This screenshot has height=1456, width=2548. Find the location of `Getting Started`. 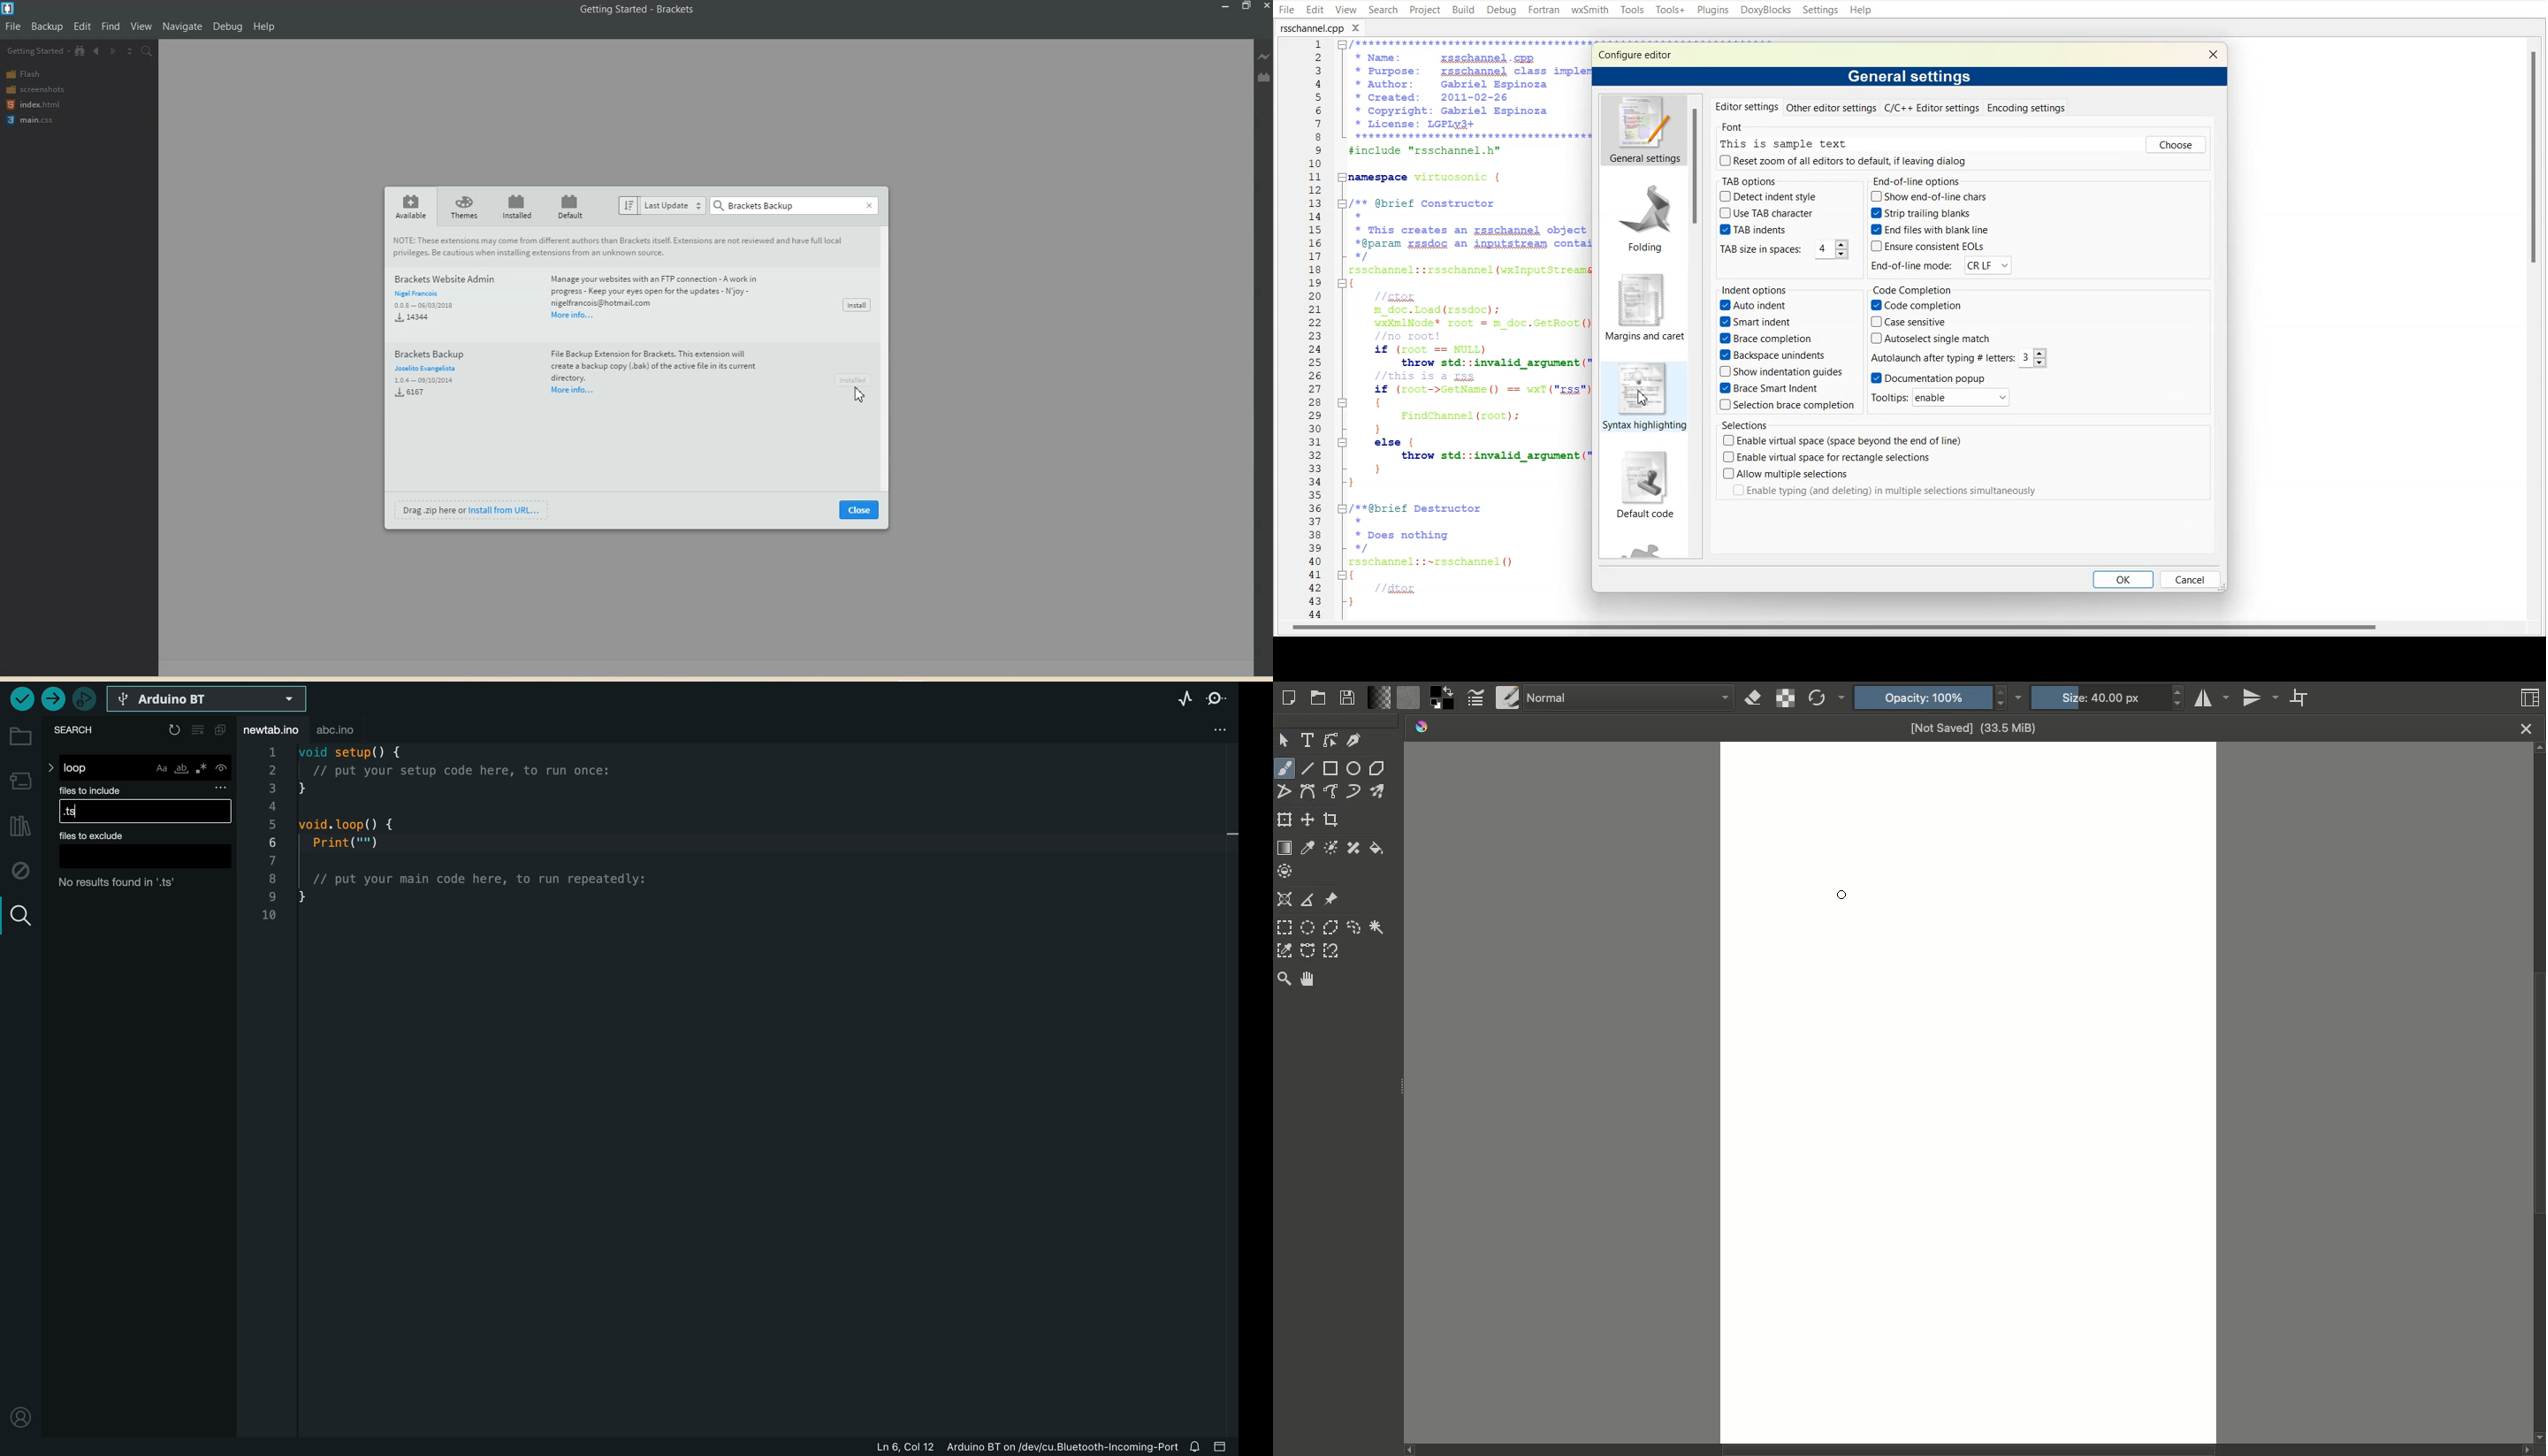

Getting Started is located at coordinates (38, 51).